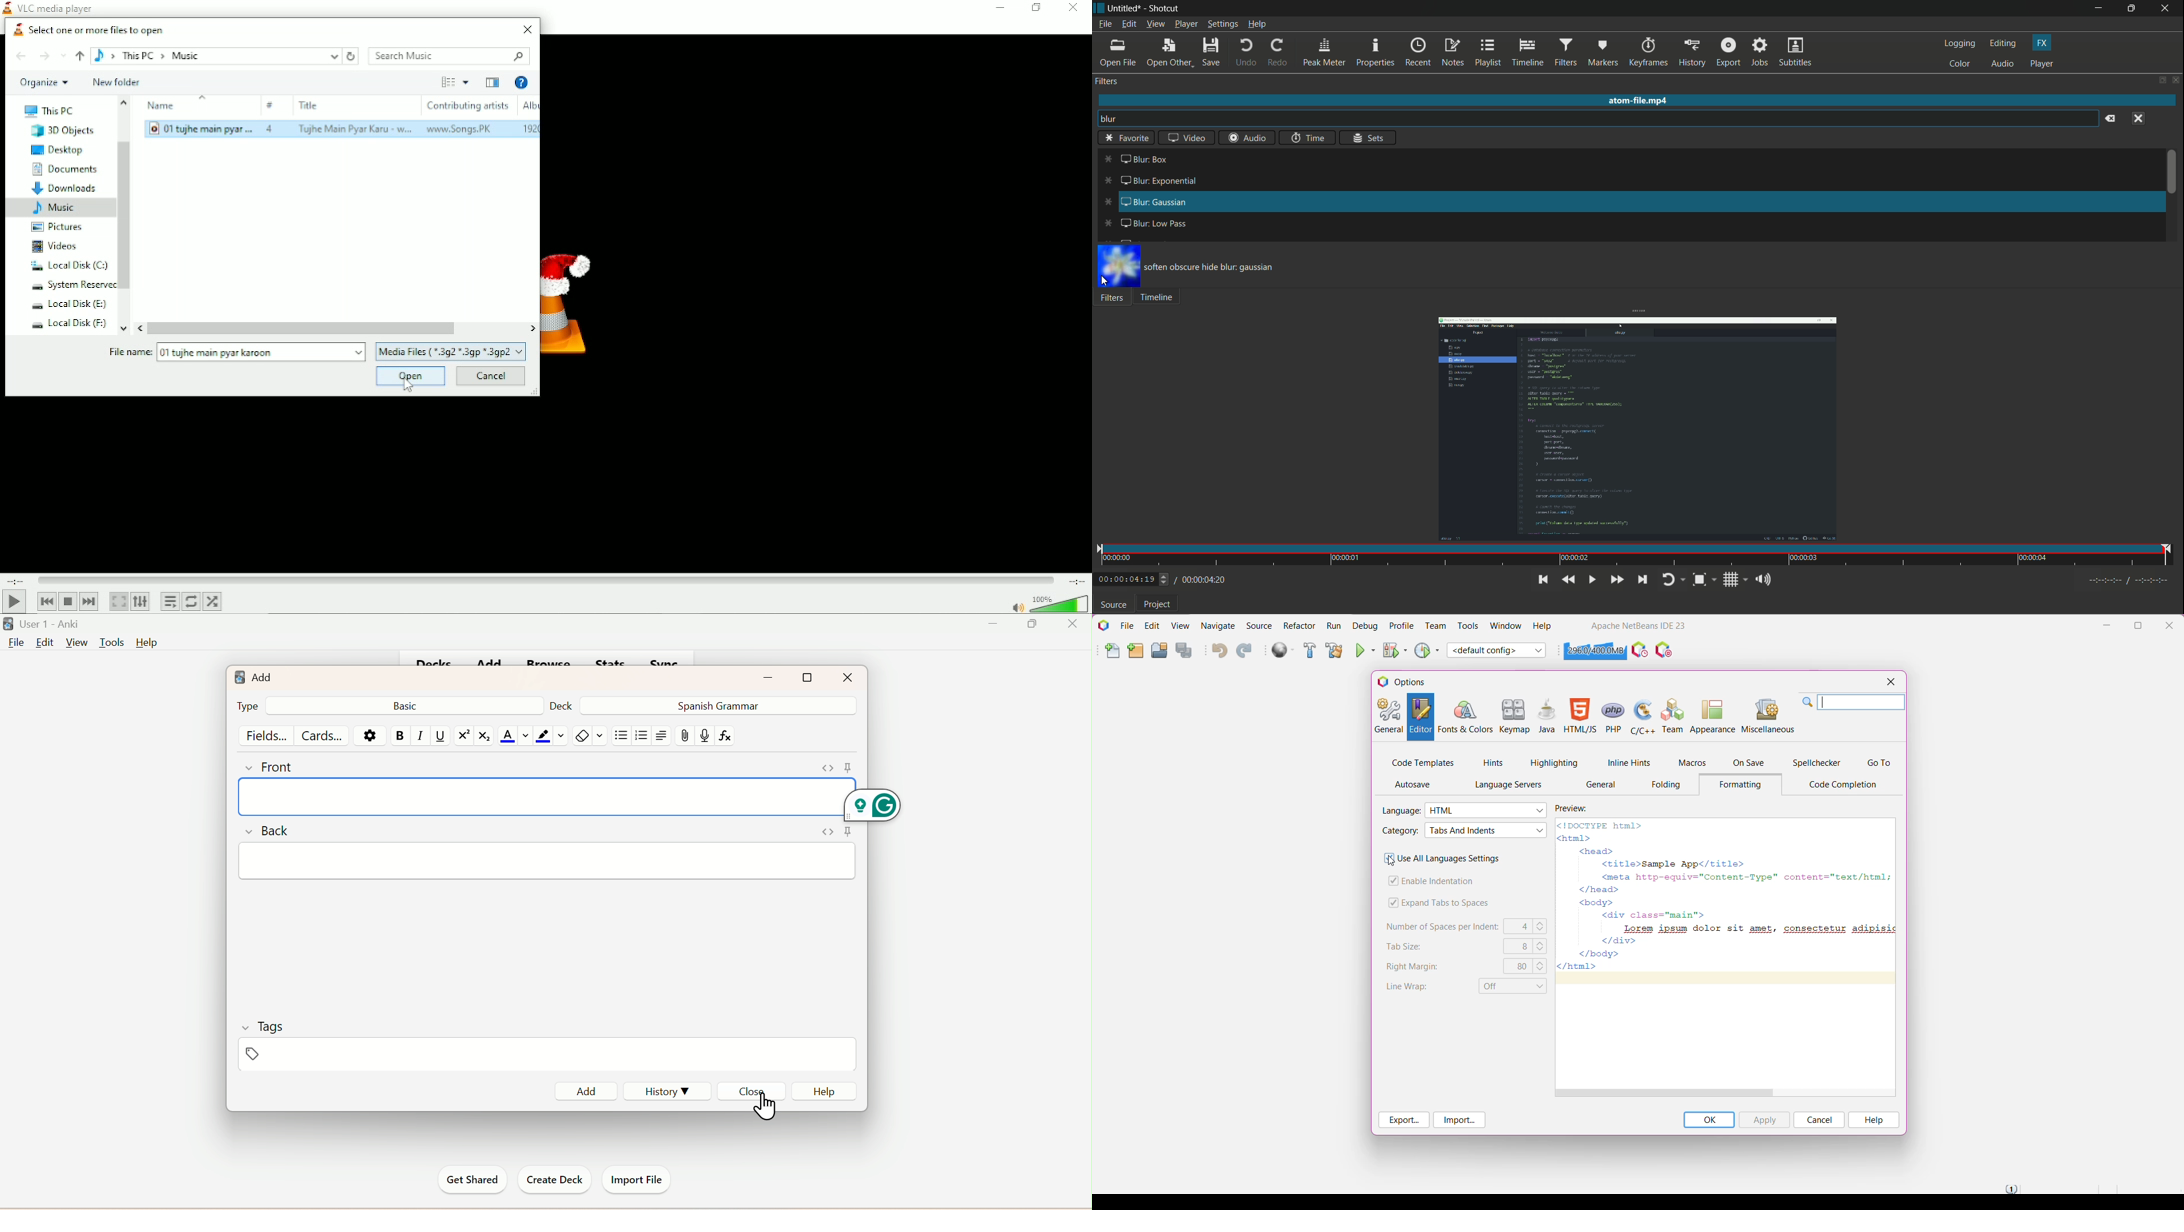  What do you see at coordinates (729, 736) in the screenshot?
I see `fx` at bounding box center [729, 736].